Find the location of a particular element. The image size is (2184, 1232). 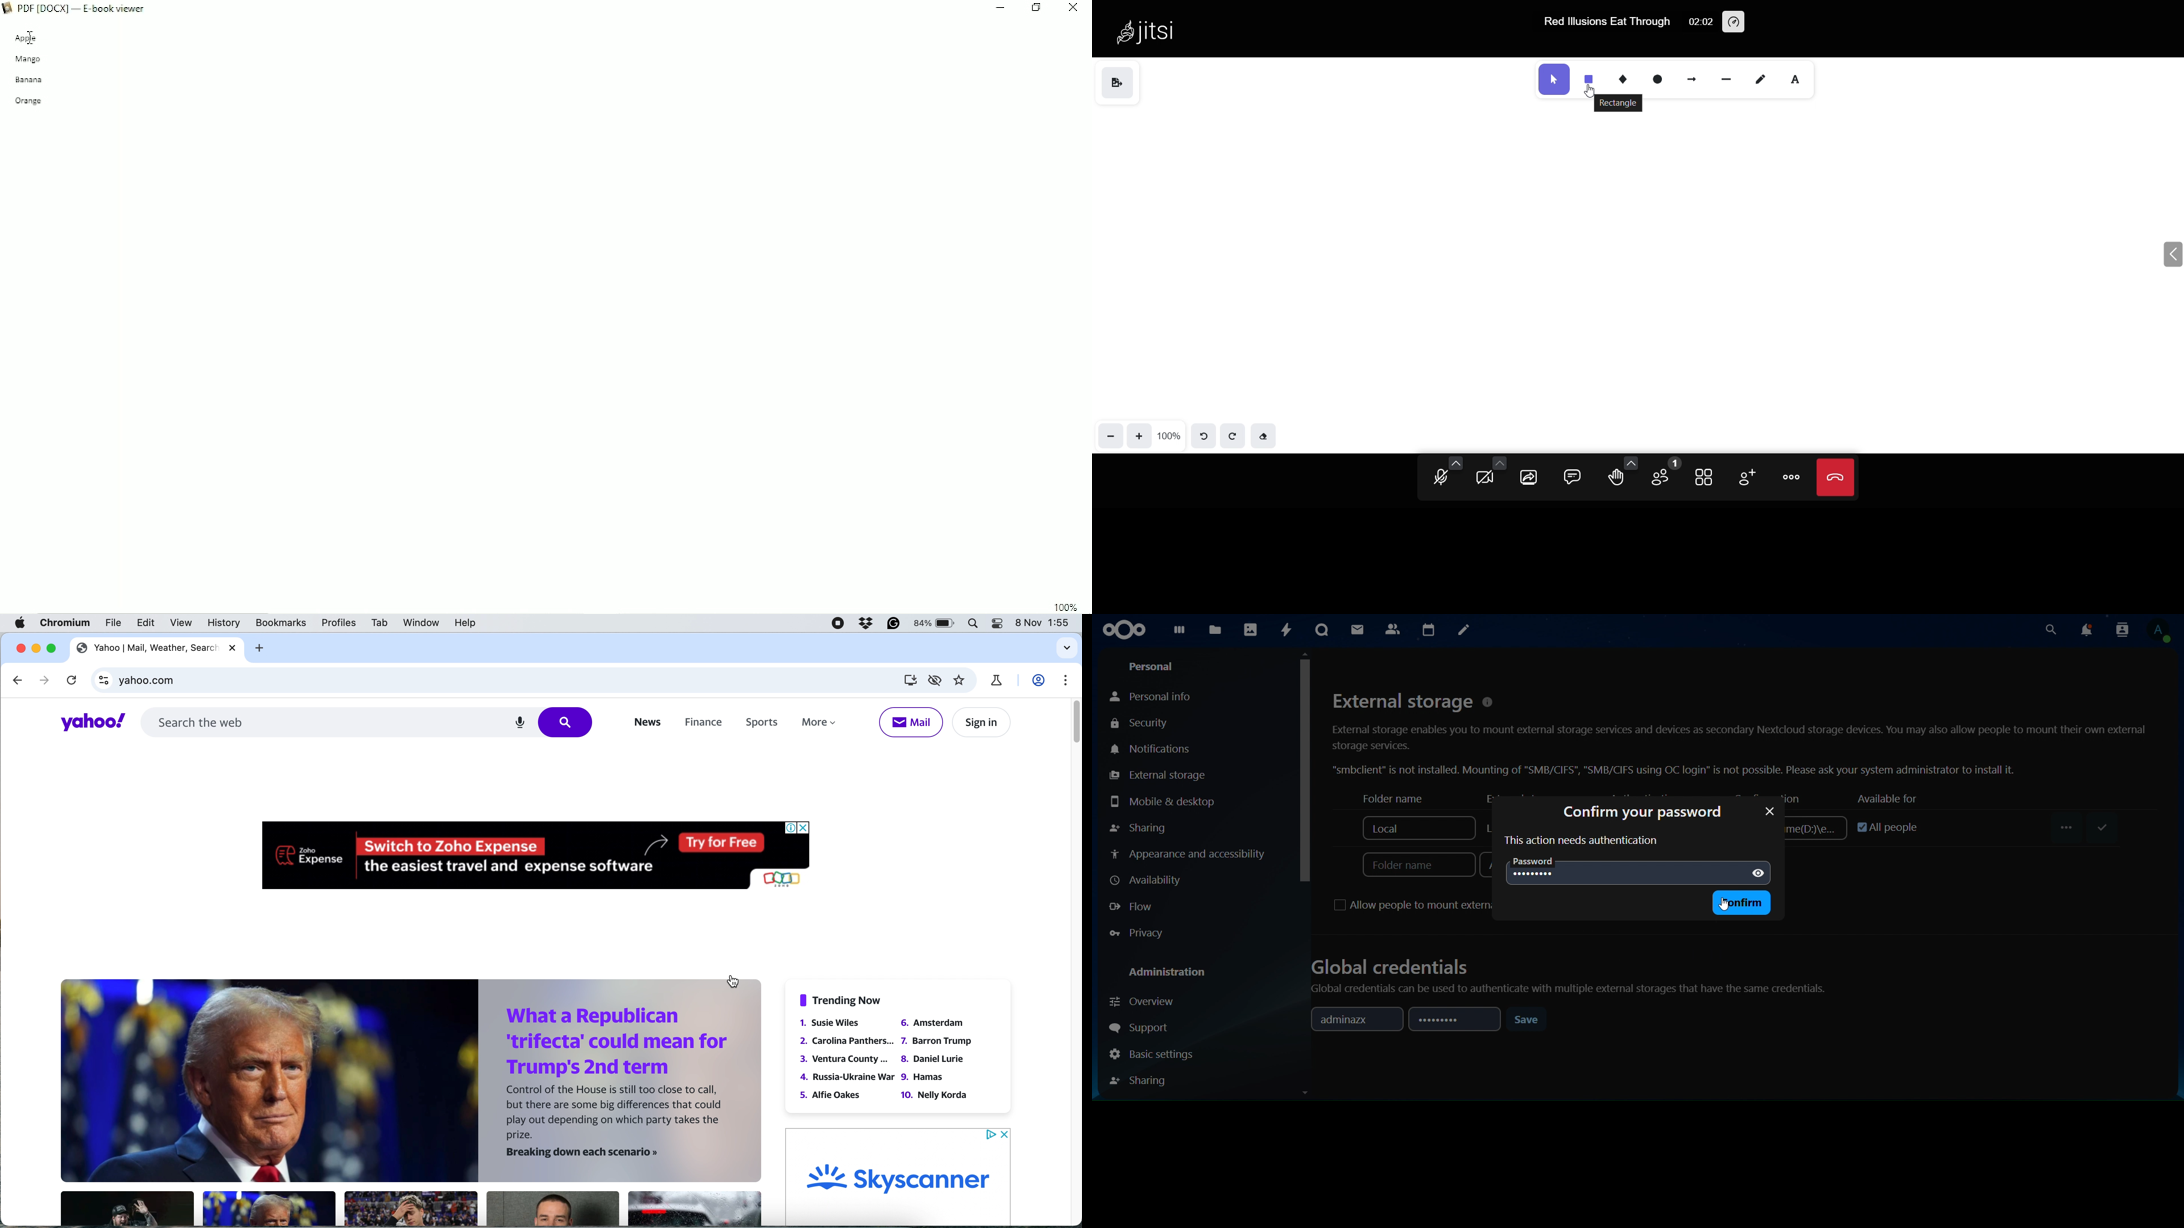

mail is located at coordinates (912, 722).